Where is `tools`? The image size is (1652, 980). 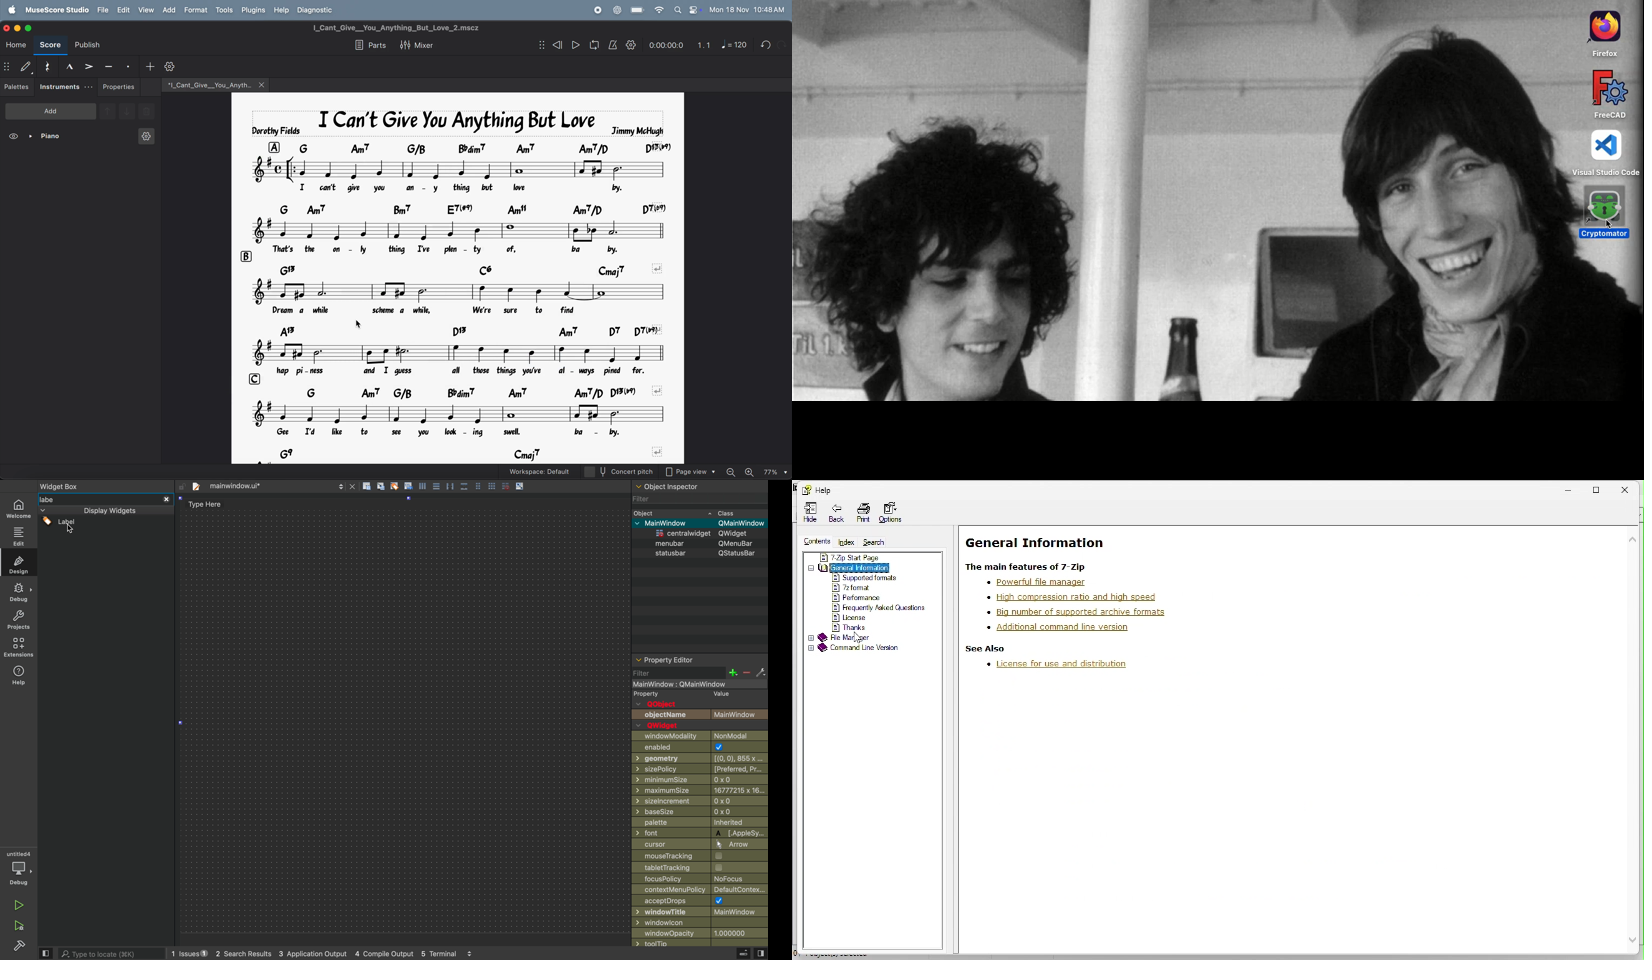
tools is located at coordinates (224, 11).